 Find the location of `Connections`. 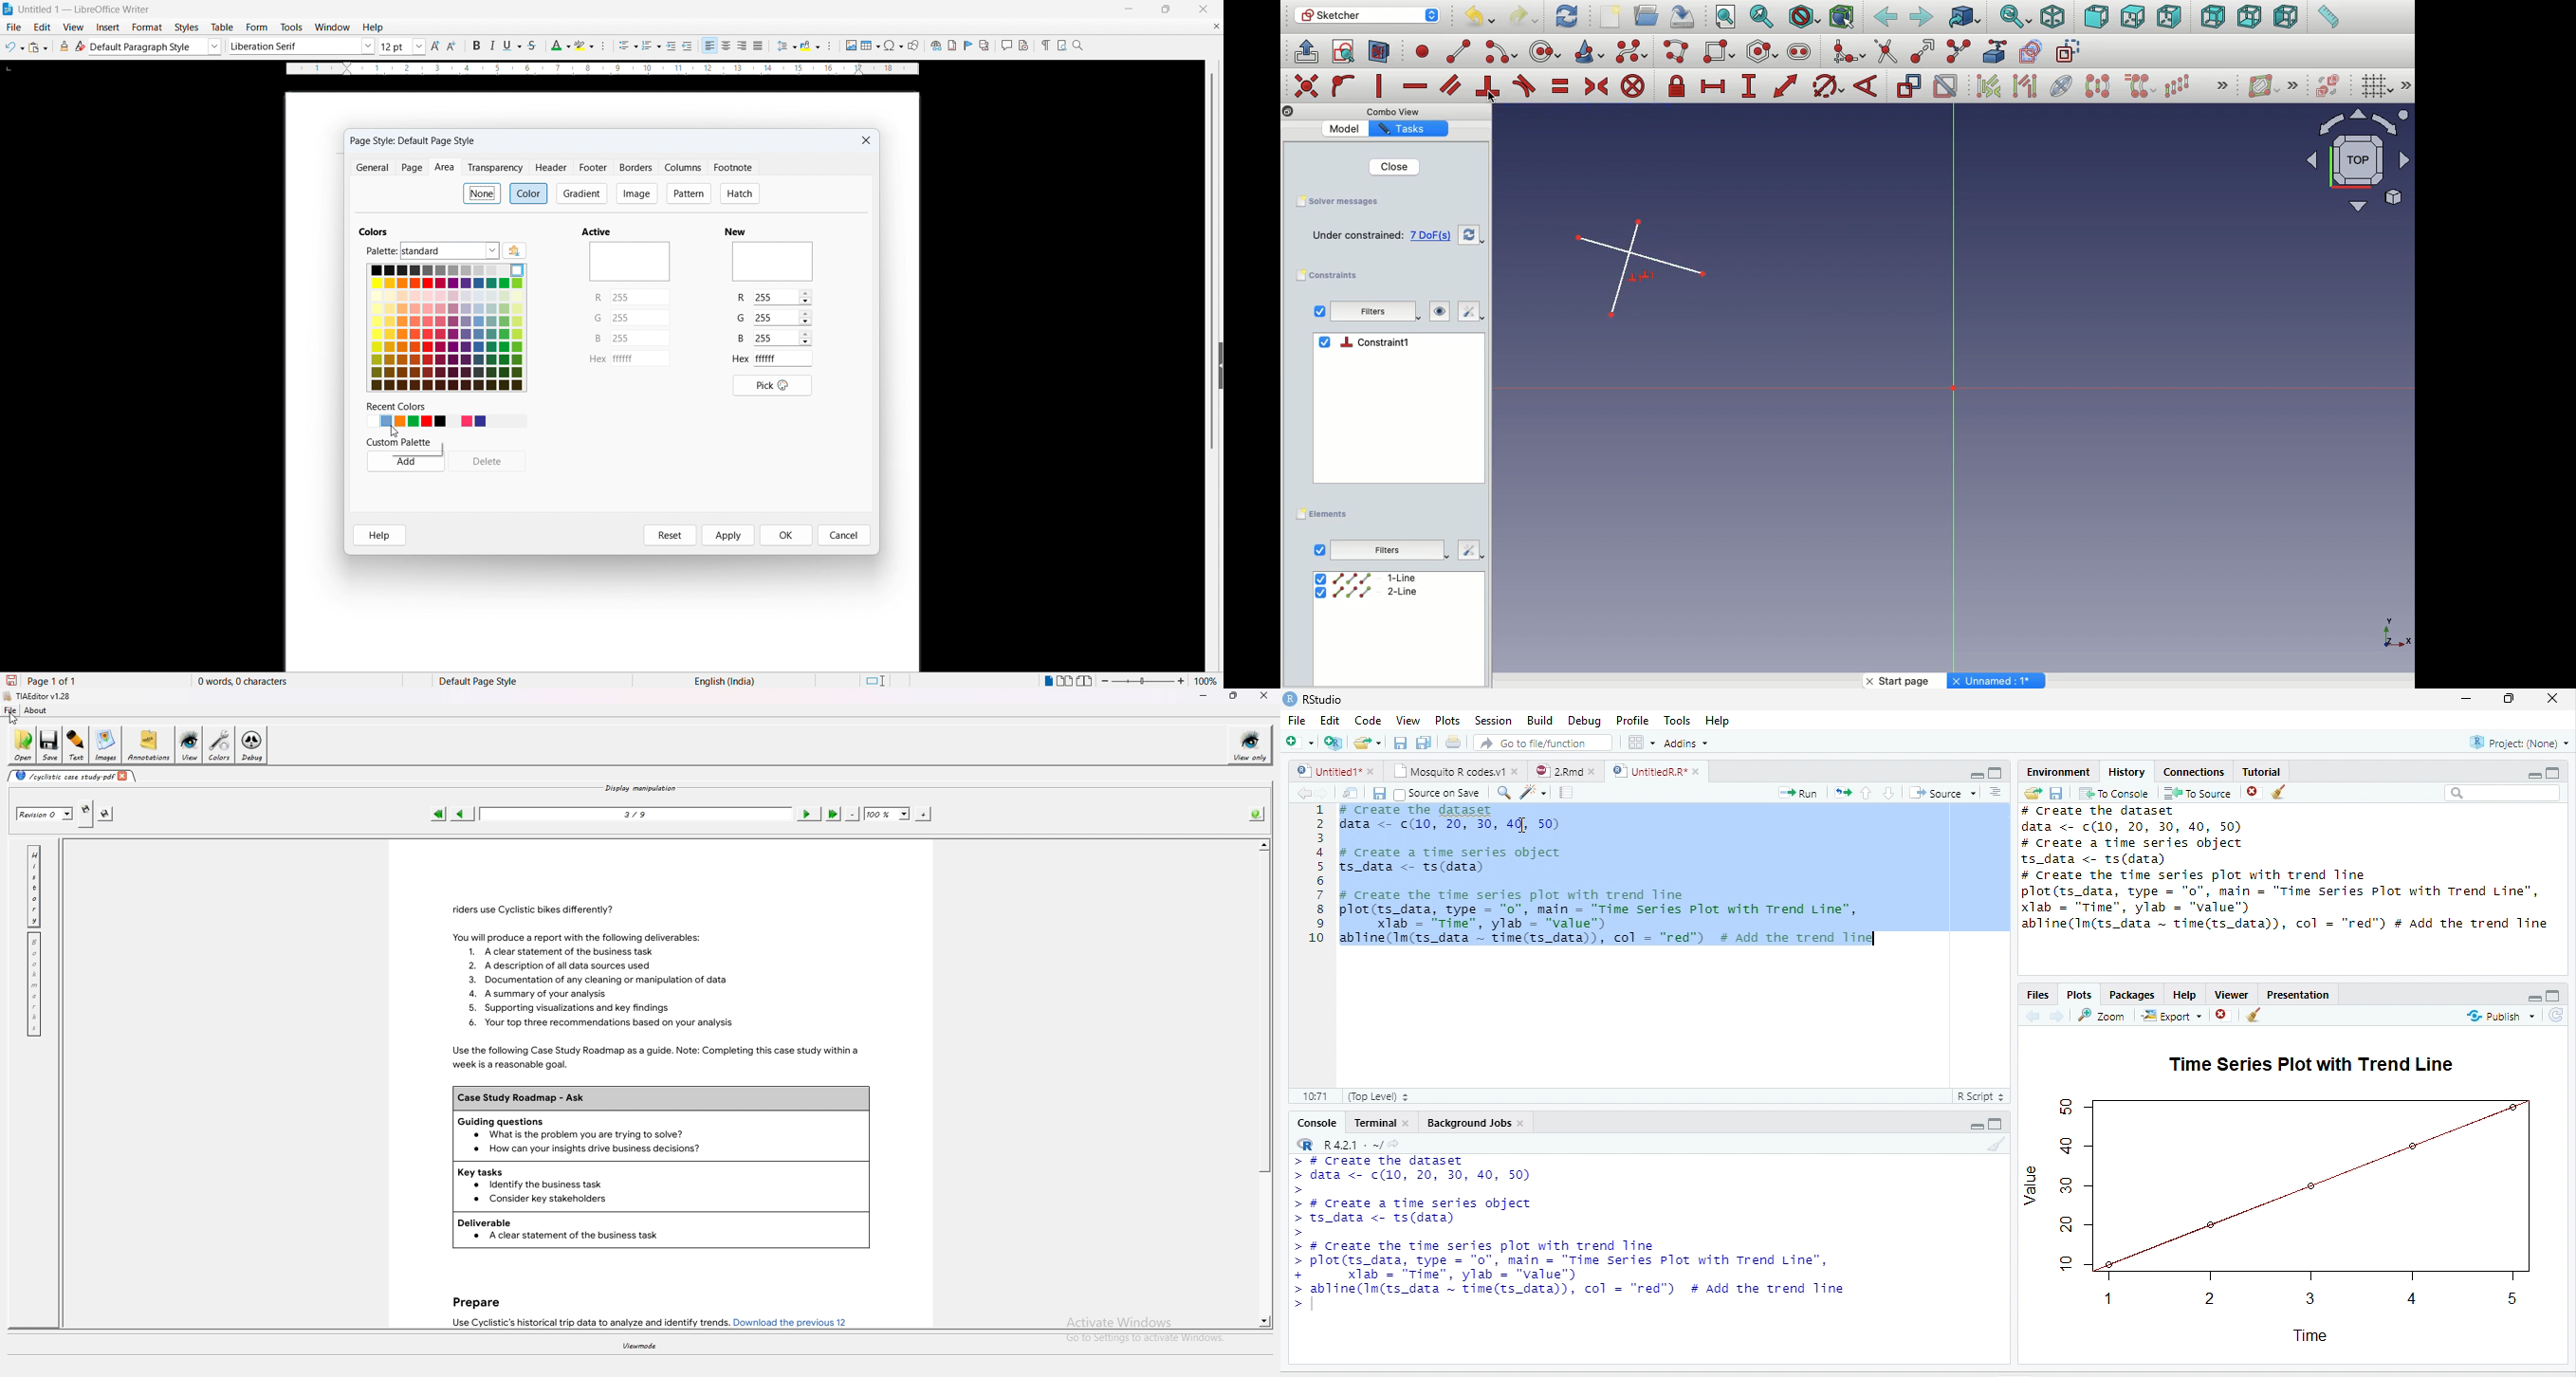

Connections is located at coordinates (2195, 770).